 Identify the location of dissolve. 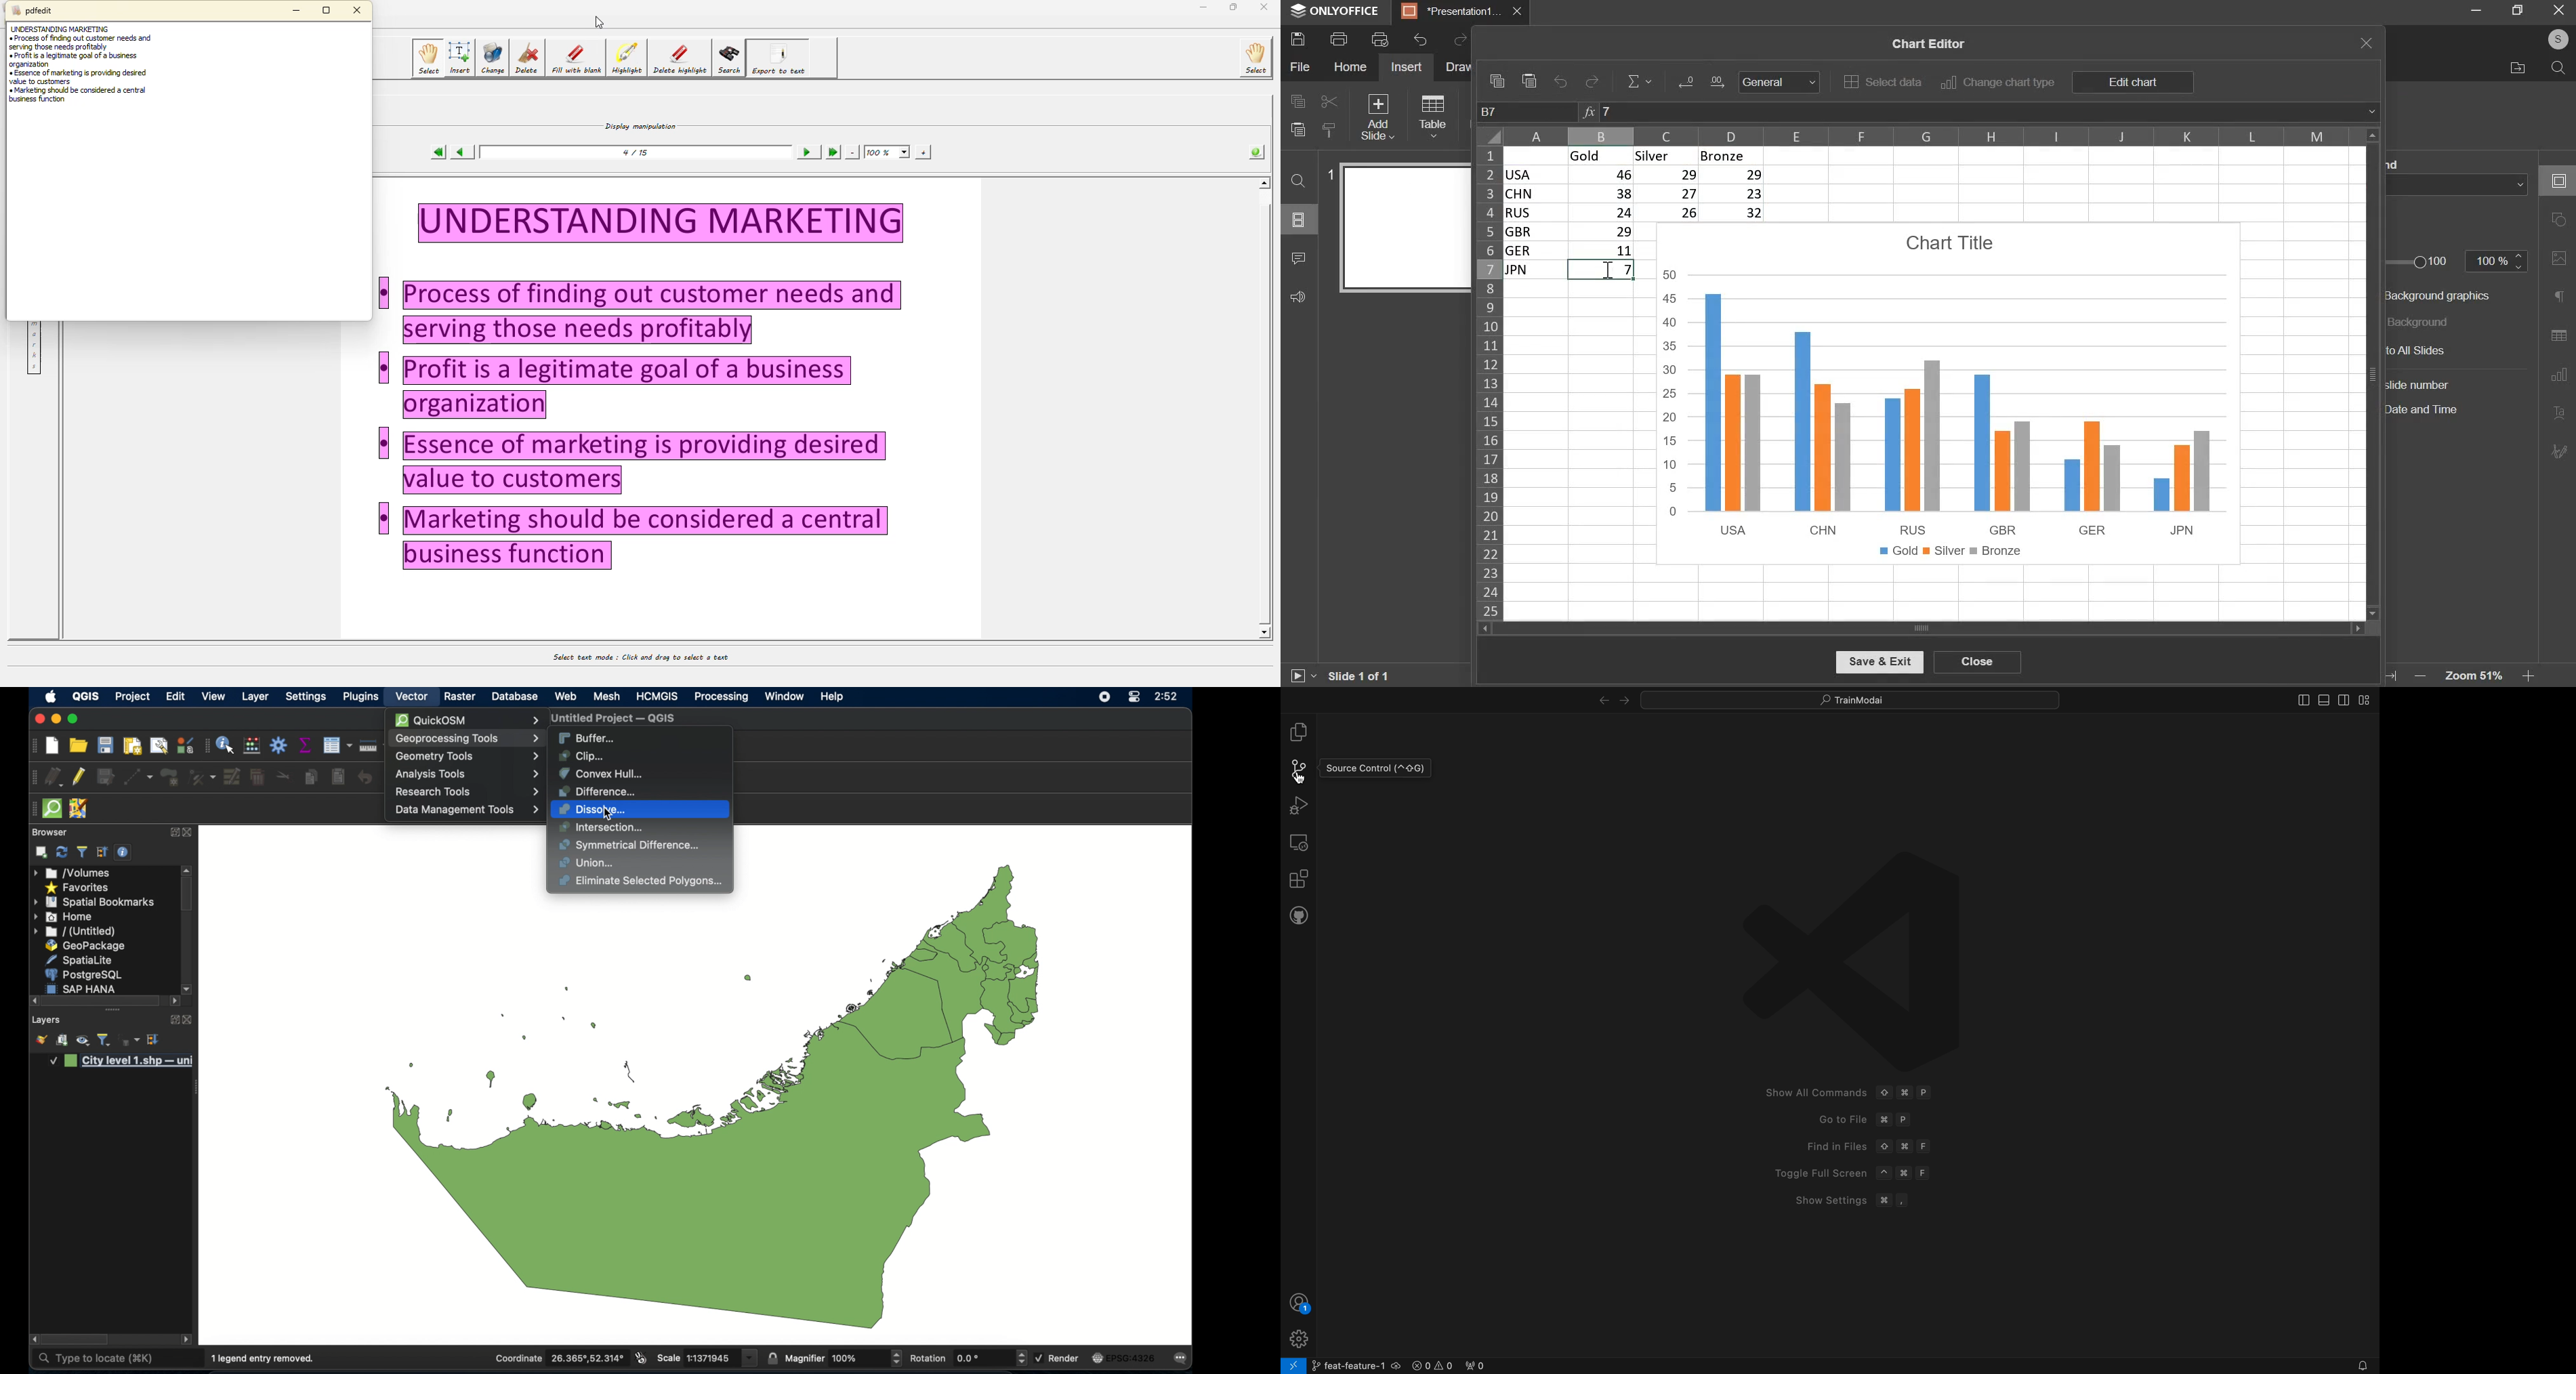
(596, 809).